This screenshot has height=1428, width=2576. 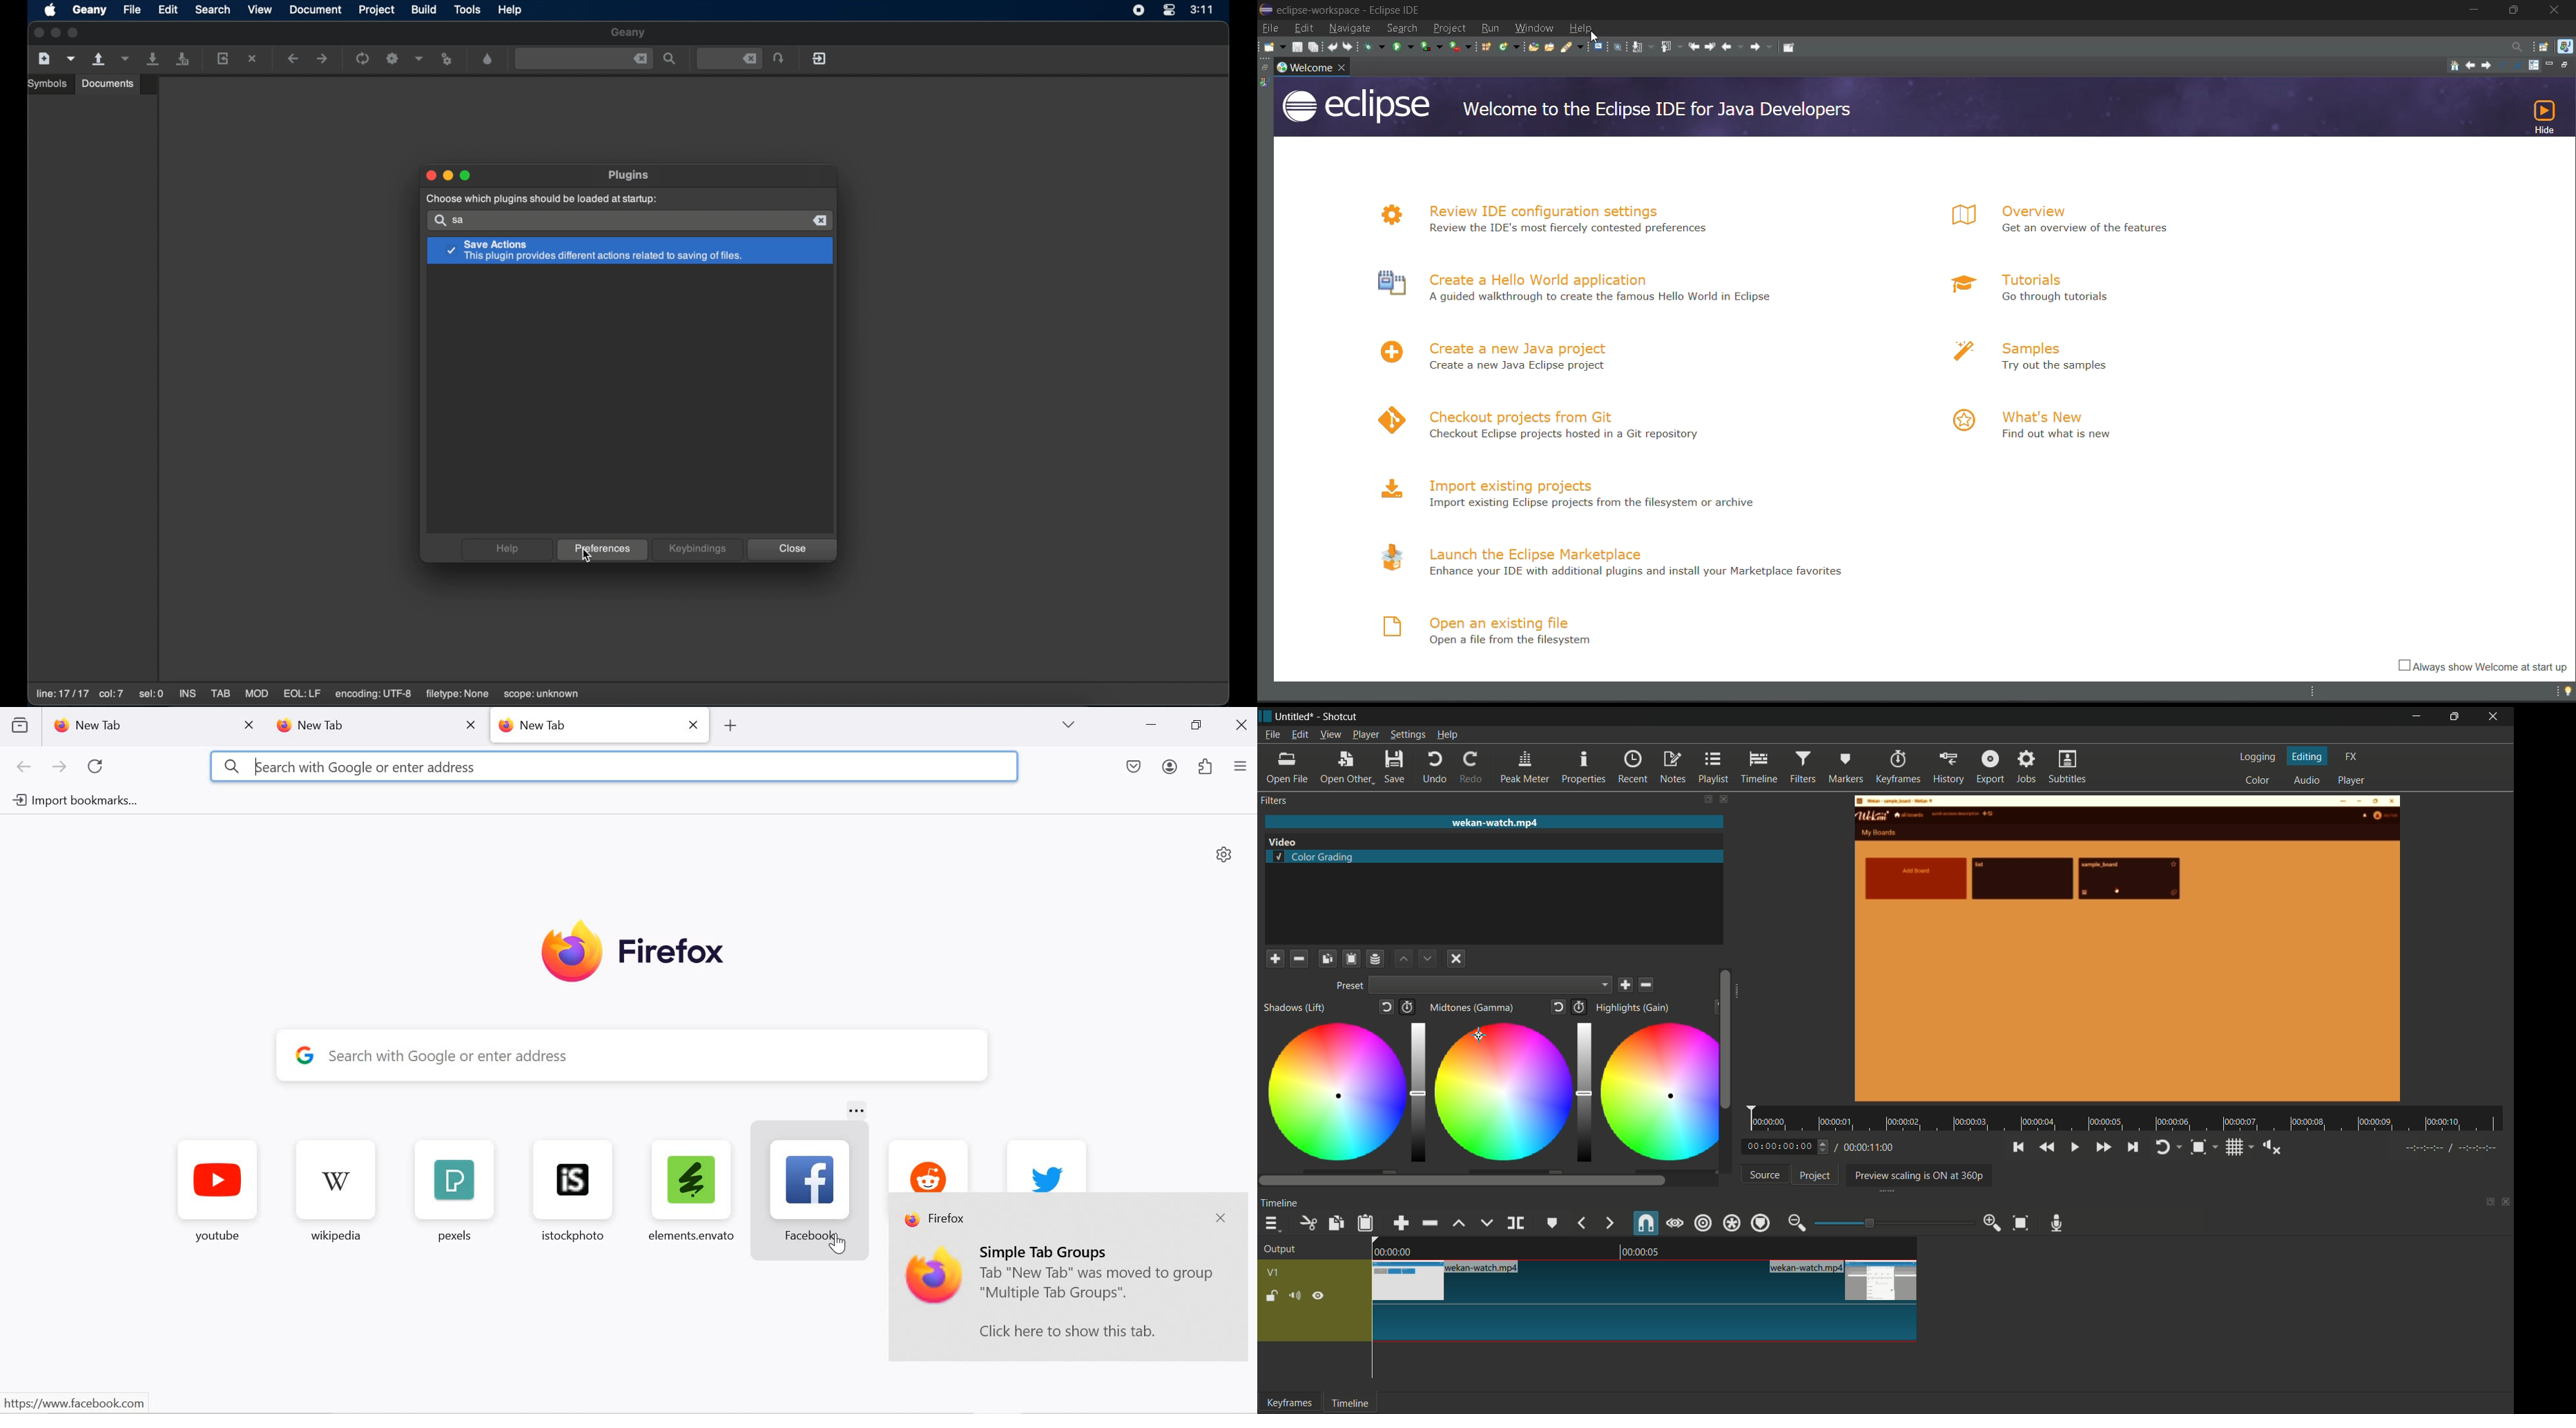 I want to click on save, so click(x=1397, y=767).